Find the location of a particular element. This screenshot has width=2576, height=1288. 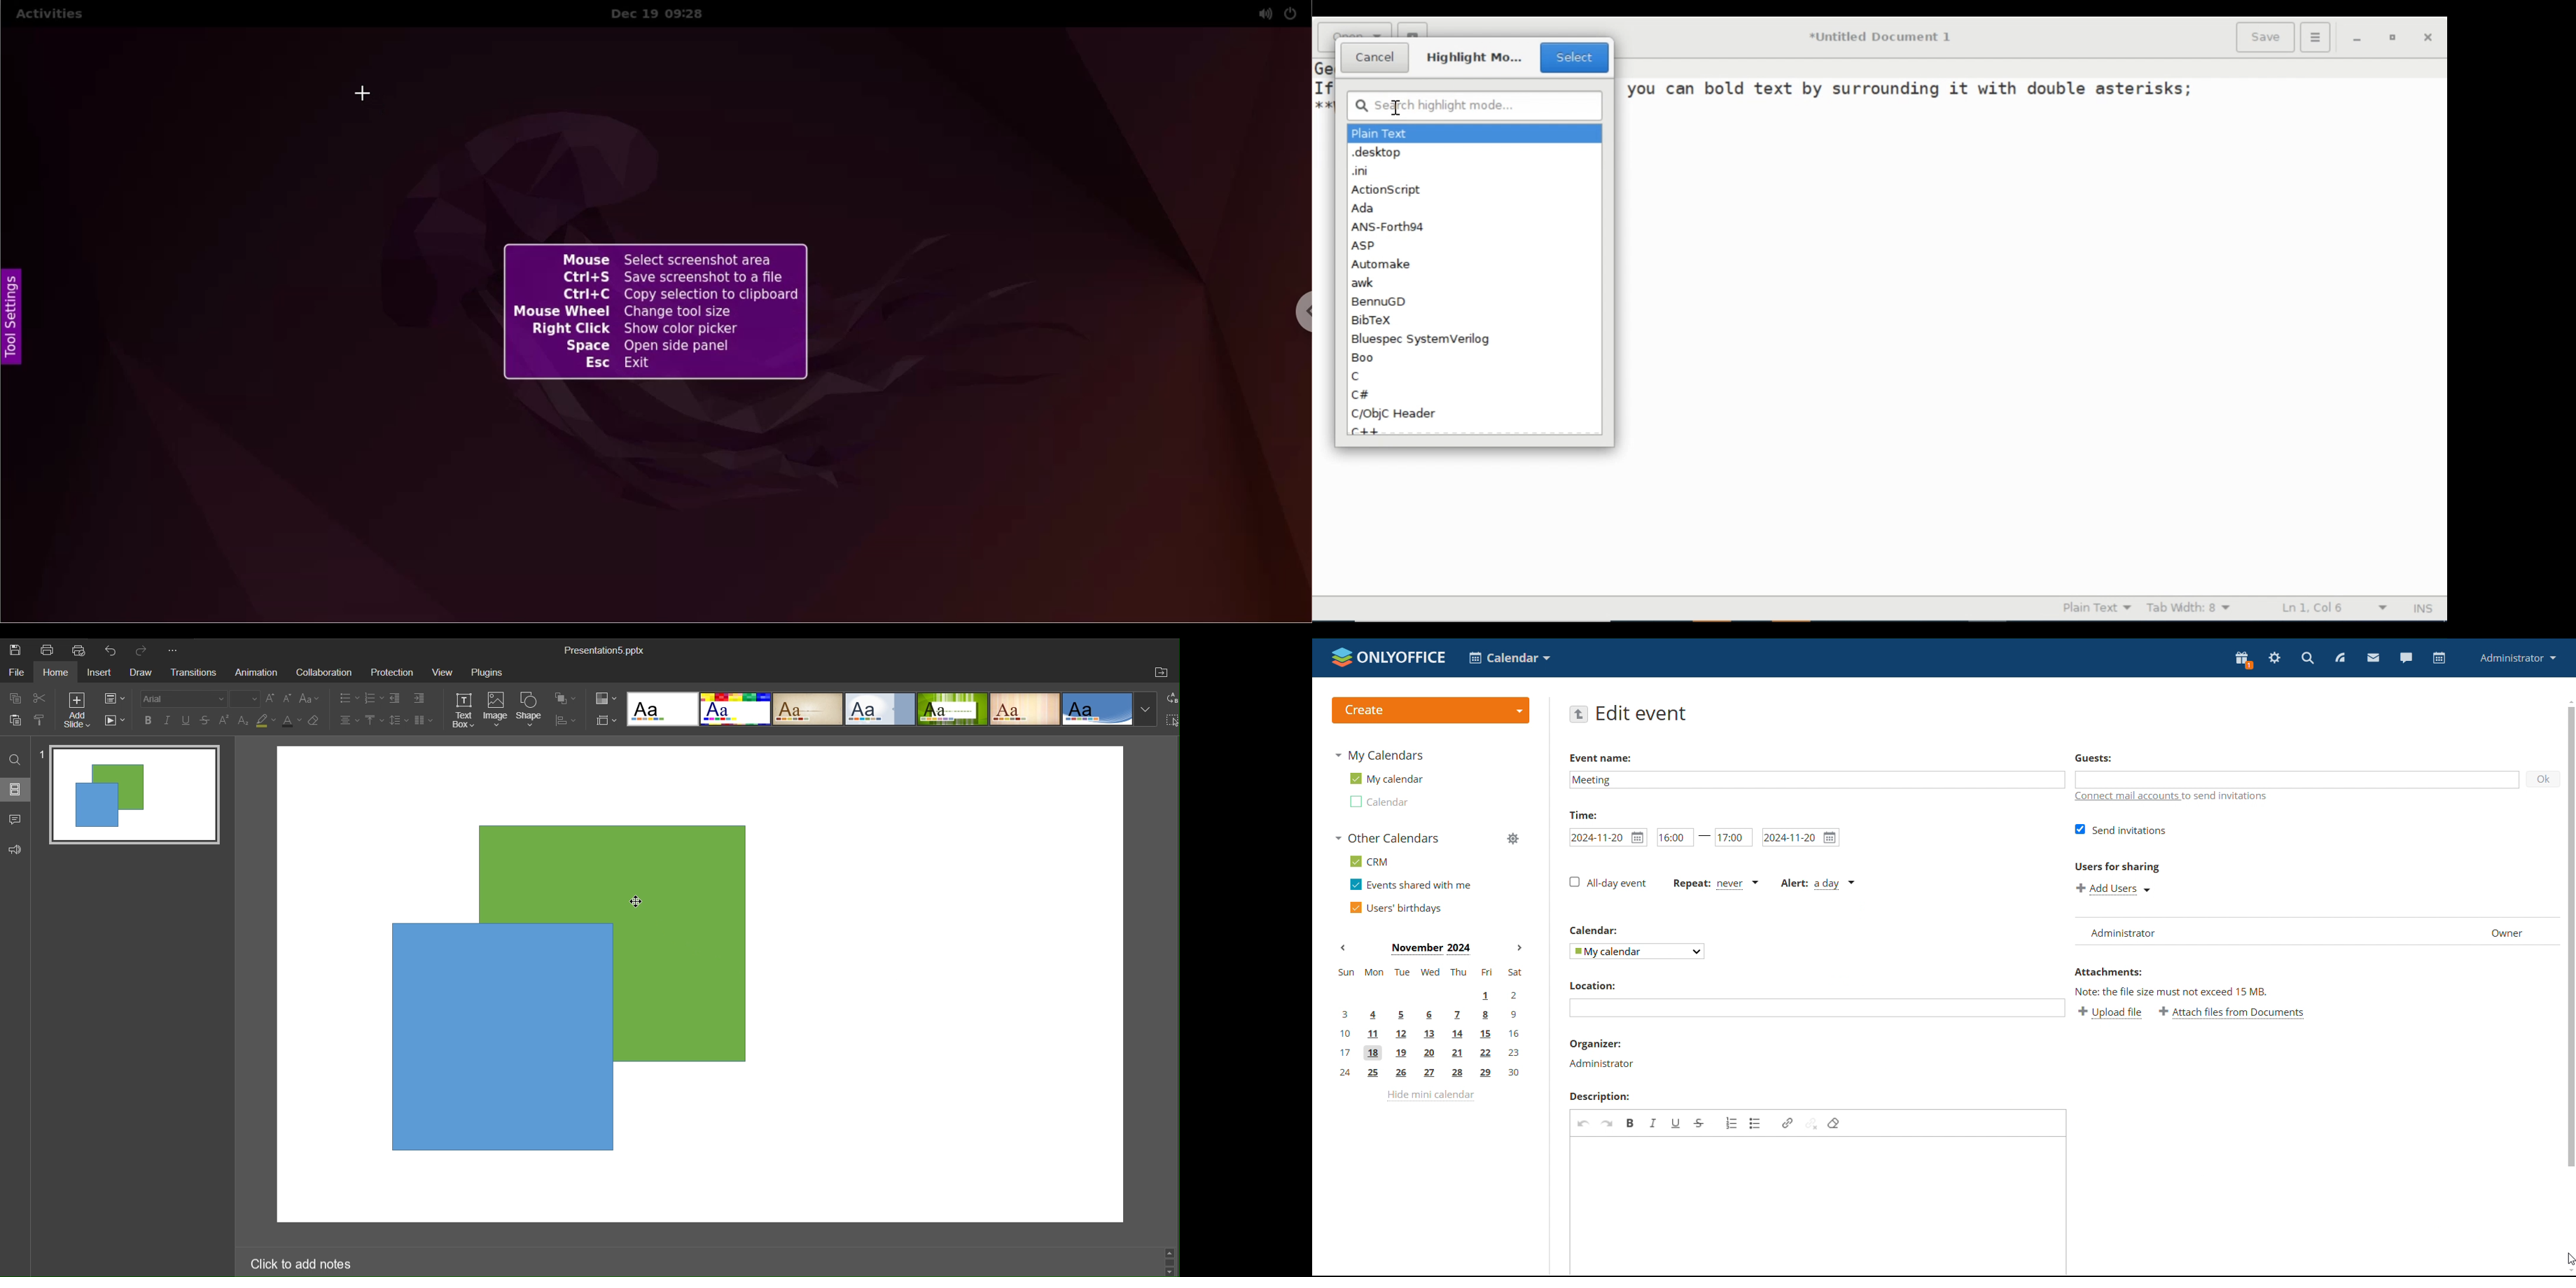

Distribute is located at coordinates (567, 722).